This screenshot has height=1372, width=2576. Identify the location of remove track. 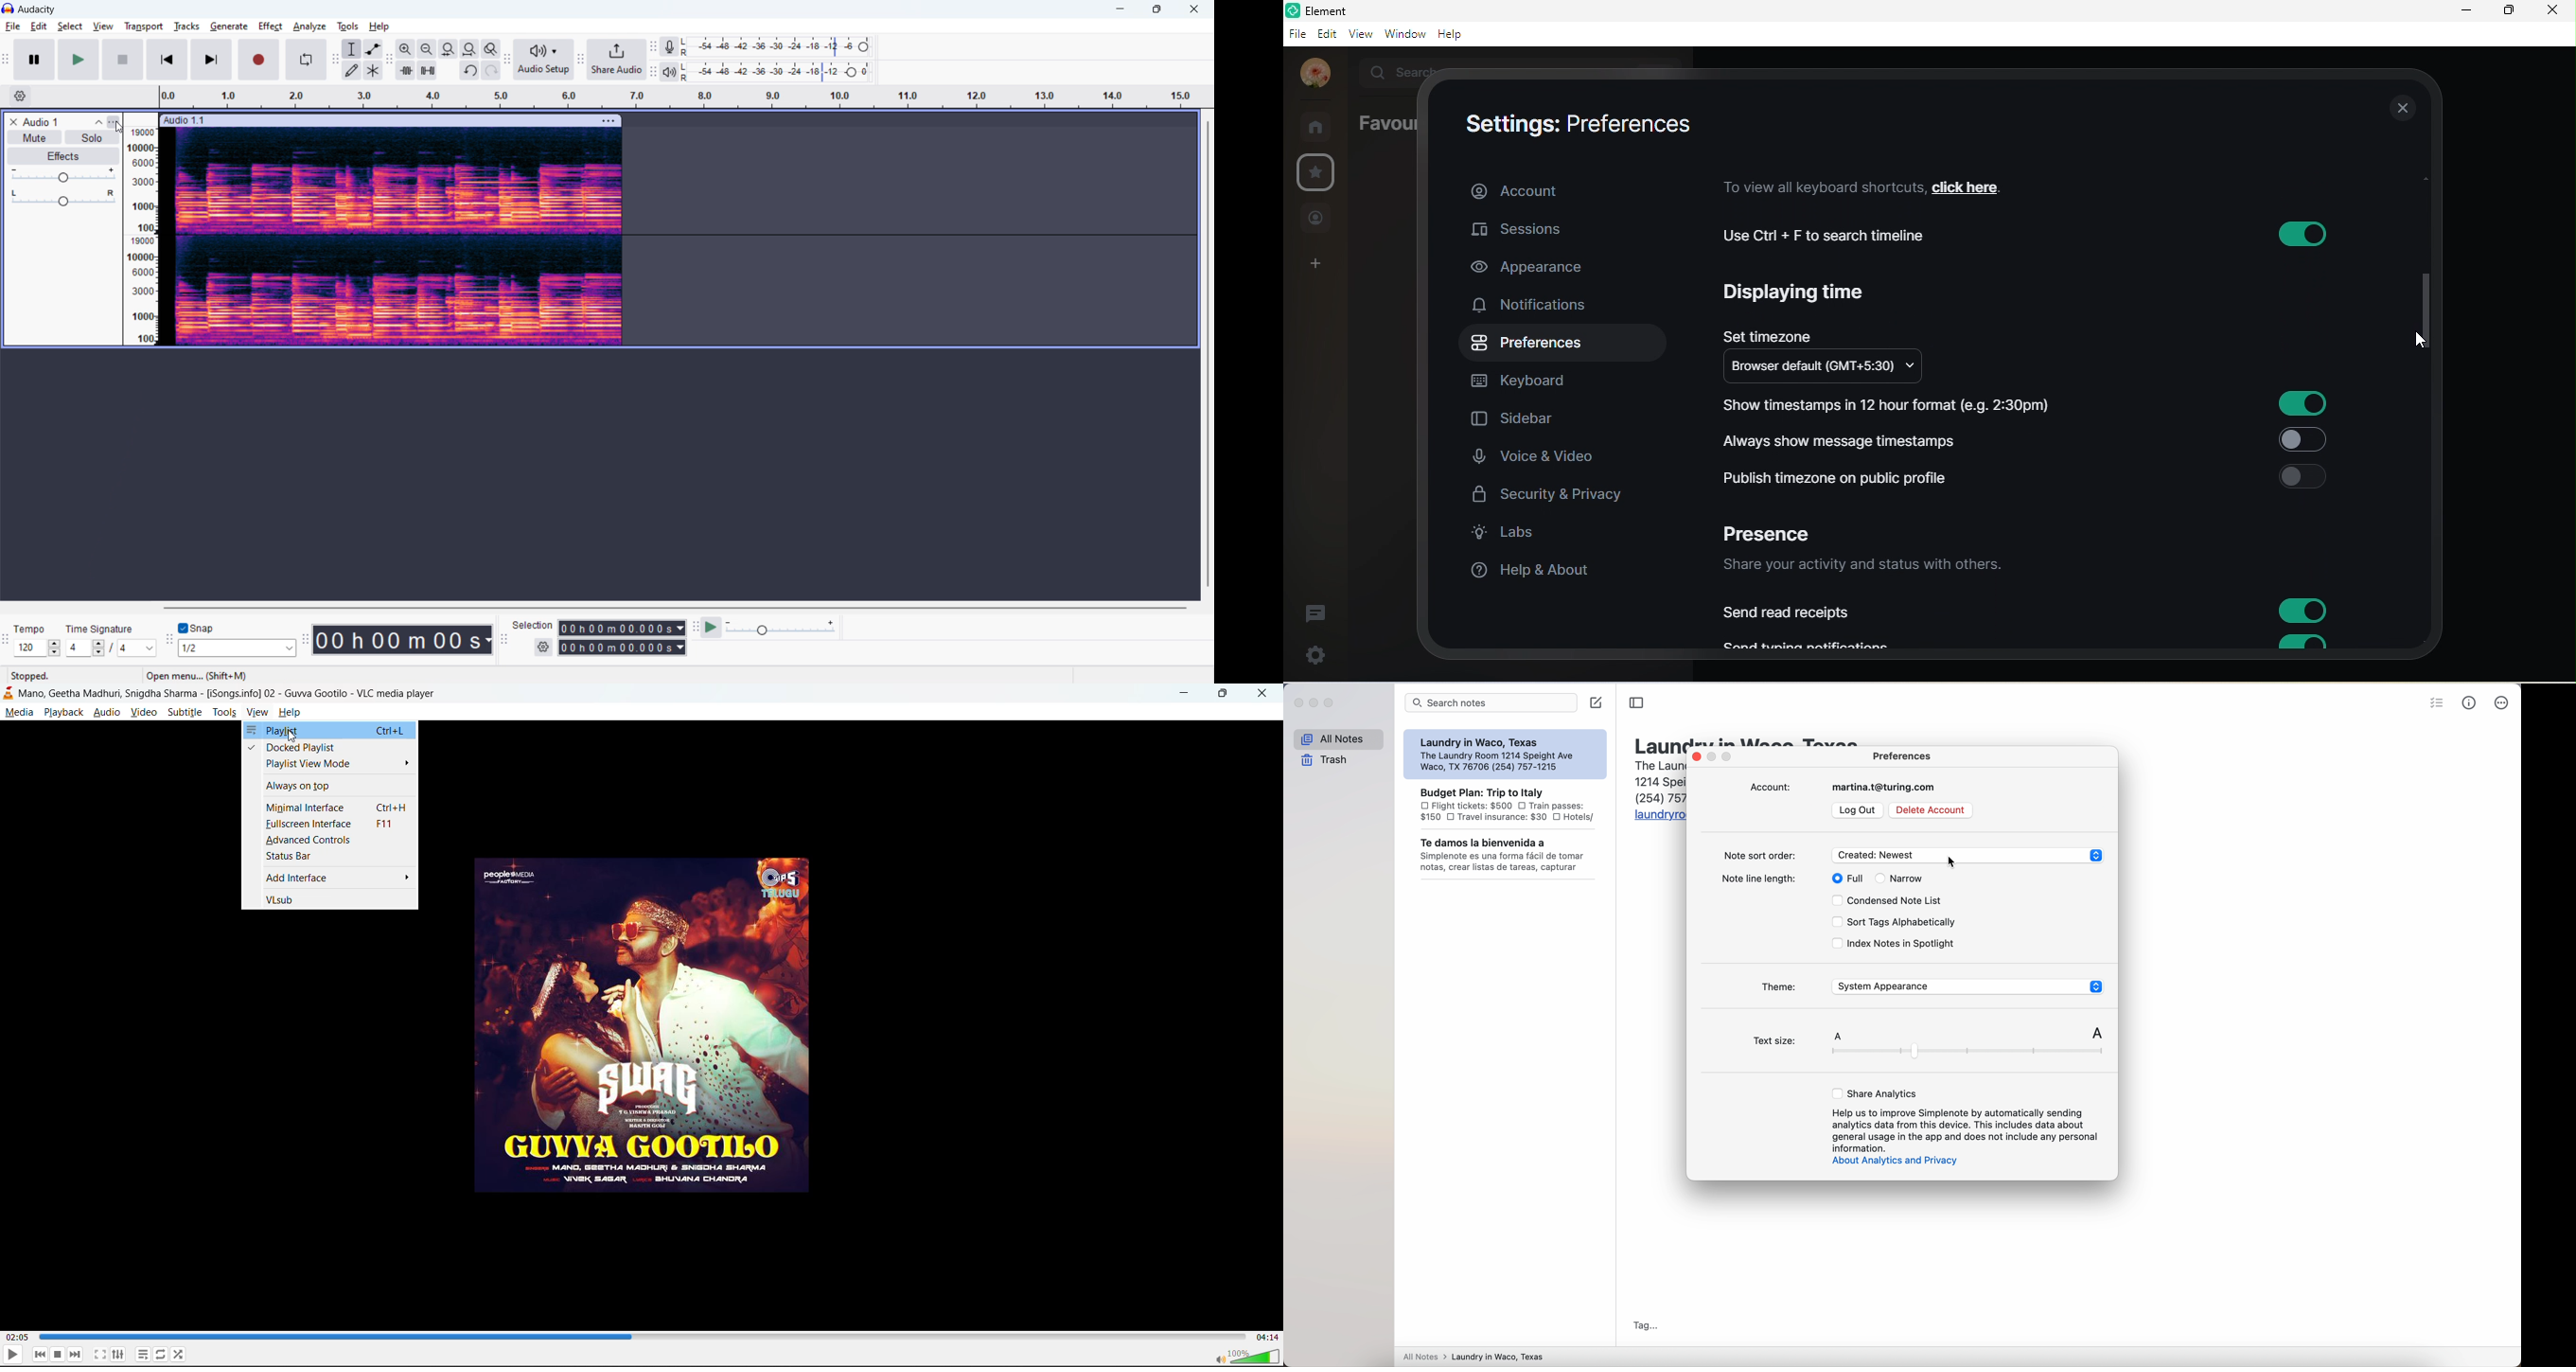
(13, 122).